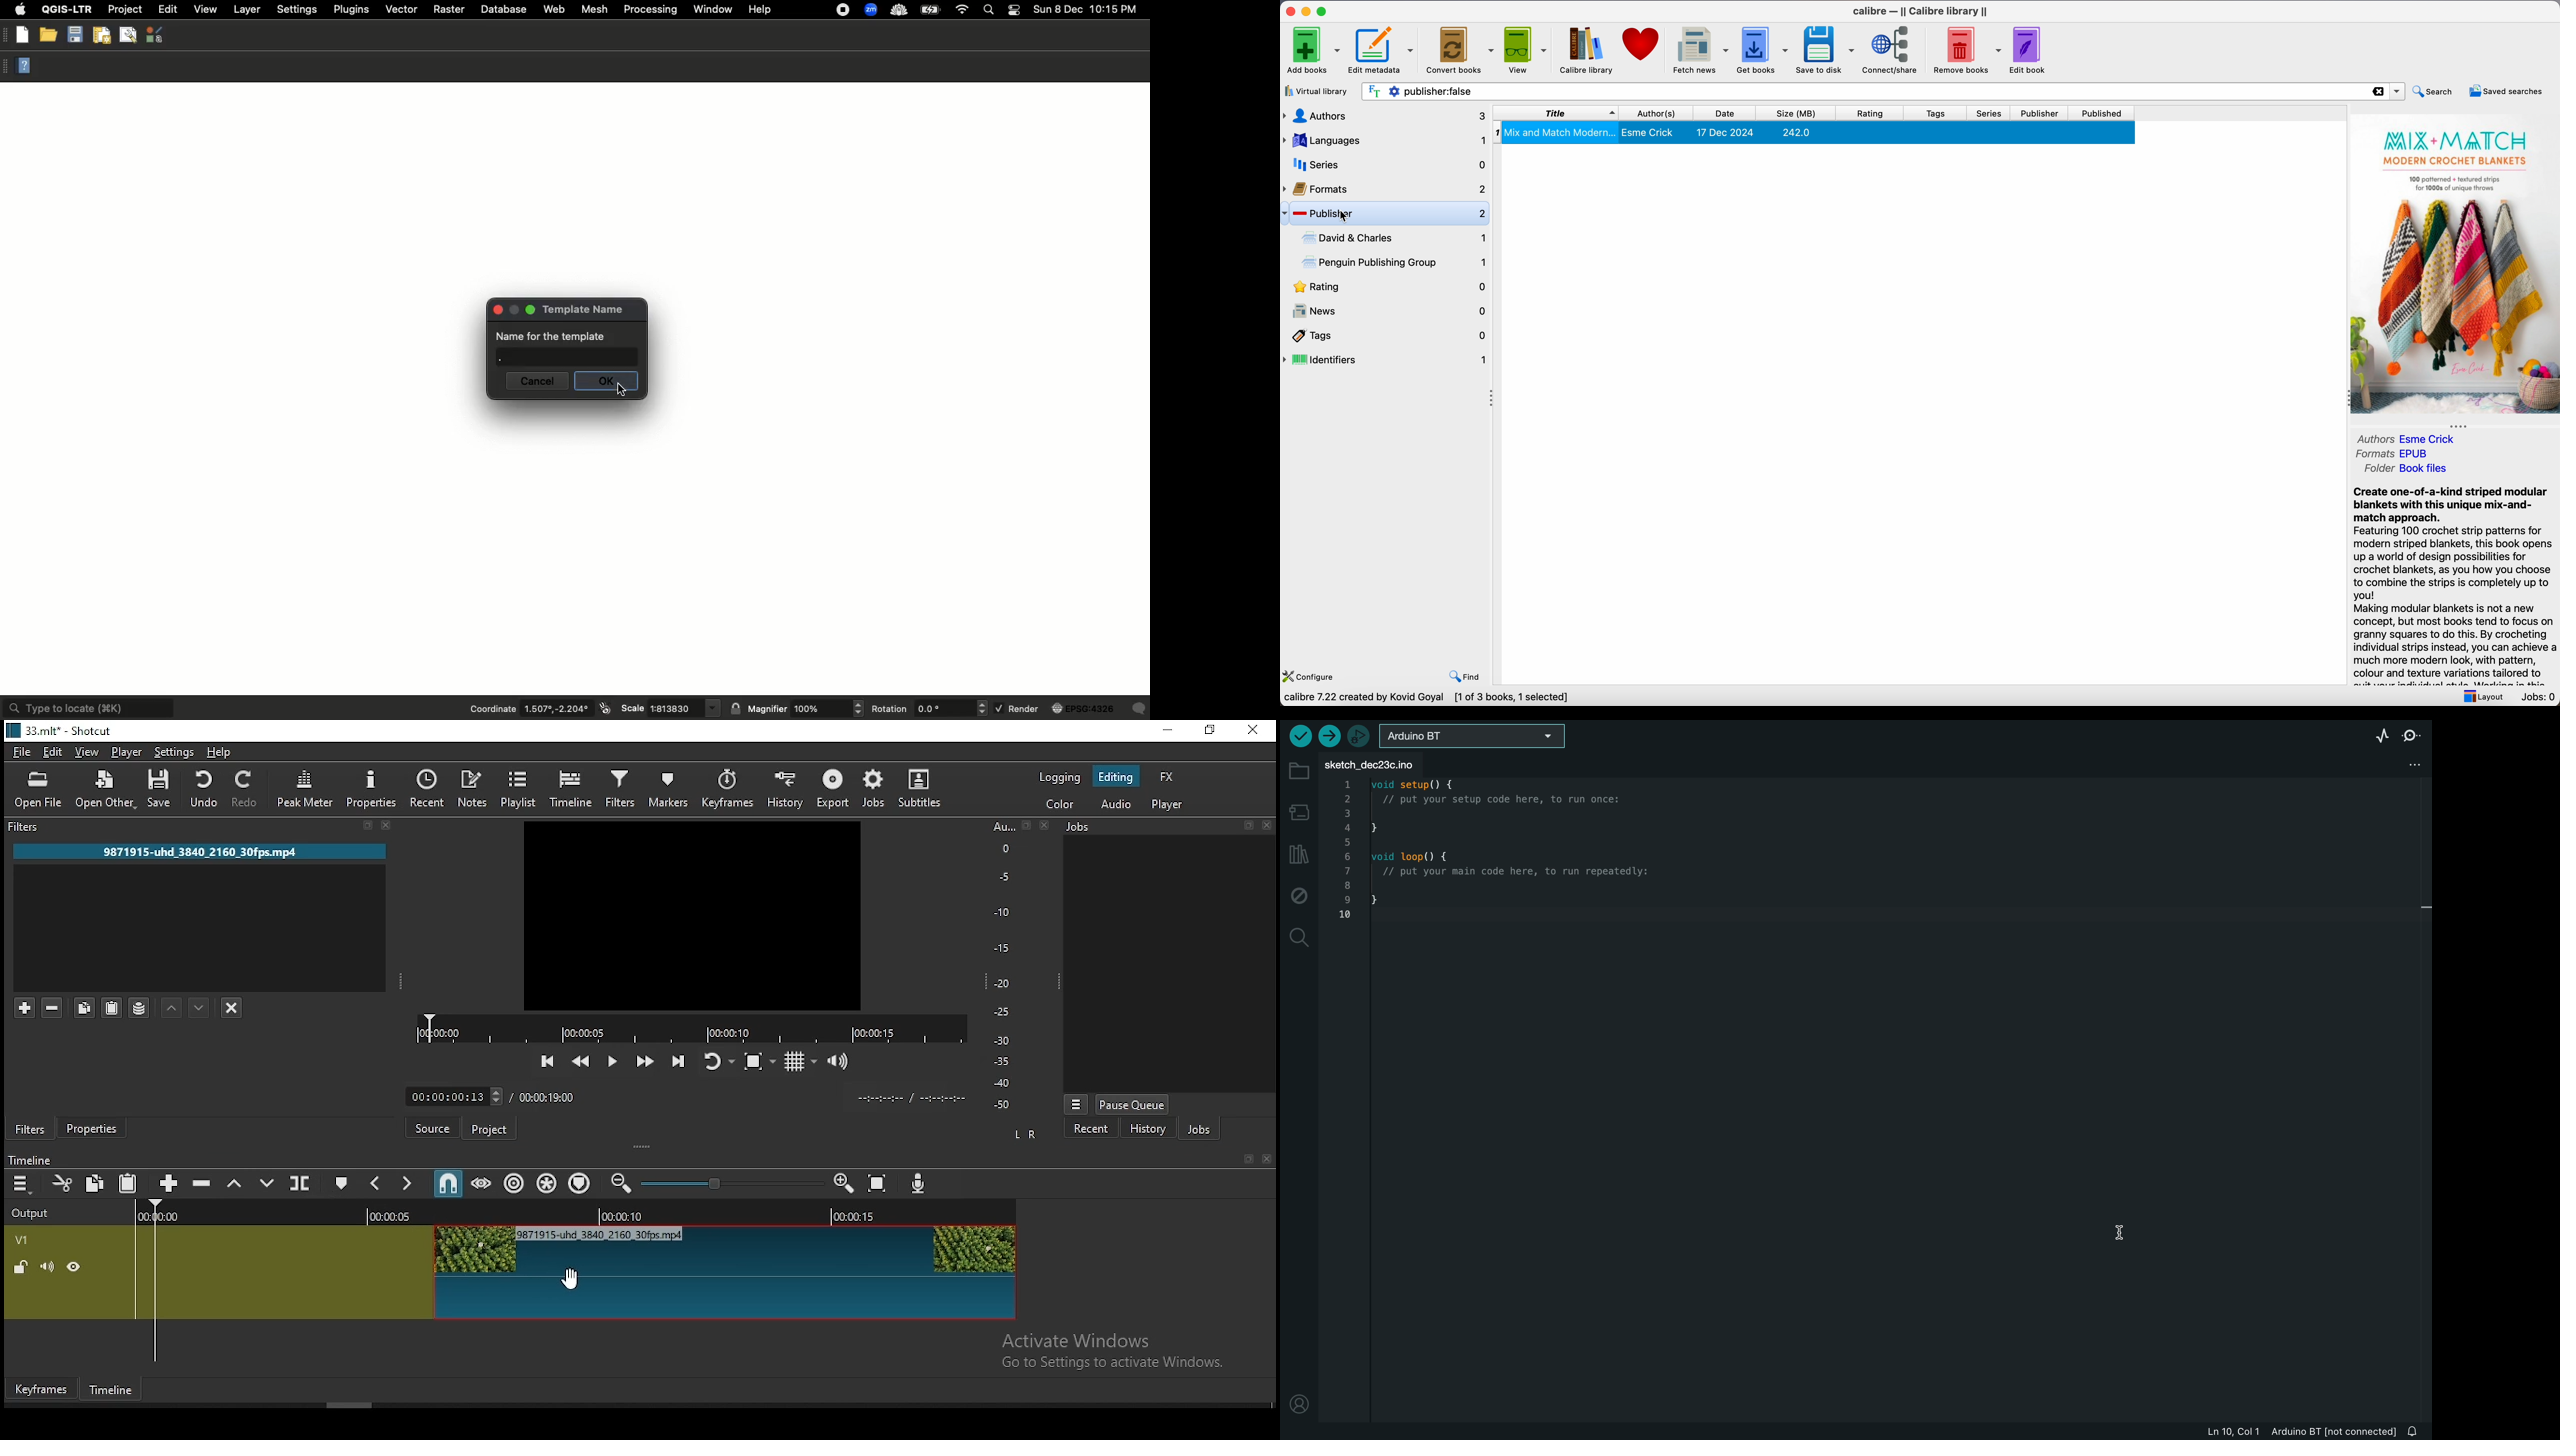 This screenshot has width=2576, height=1456. What do you see at coordinates (1085, 826) in the screenshot?
I see `Jobs` at bounding box center [1085, 826].